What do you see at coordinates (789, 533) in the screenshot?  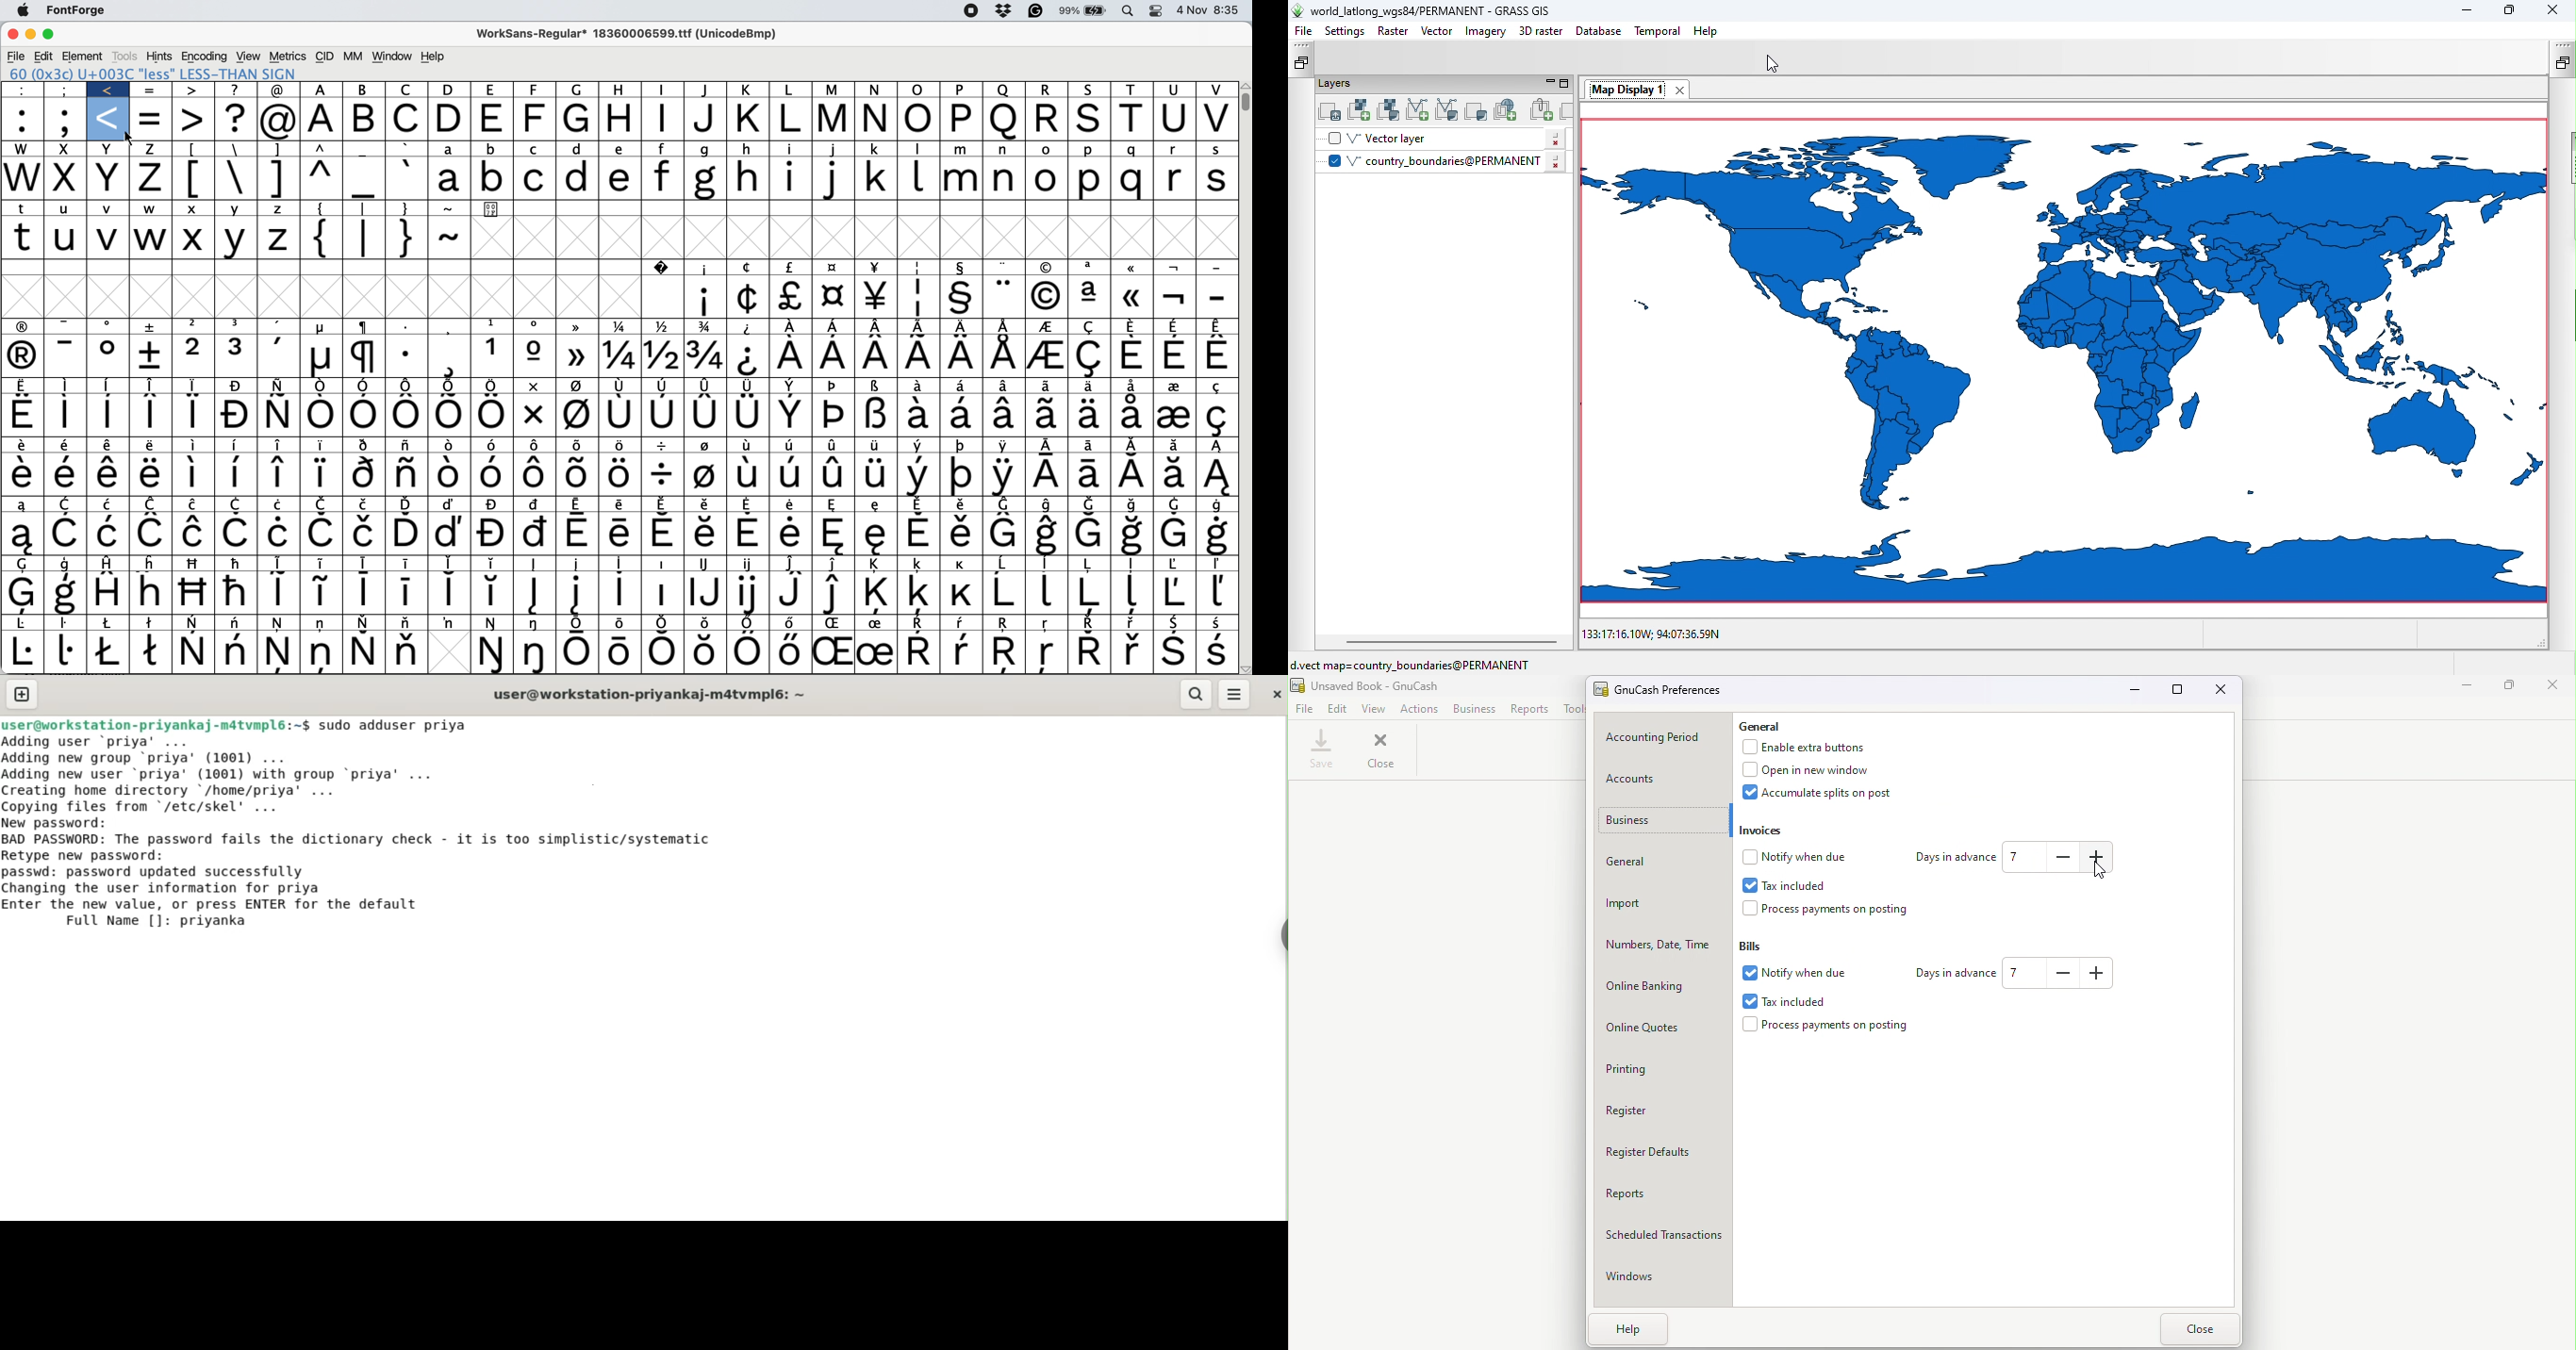 I see `` at bounding box center [789, 533].